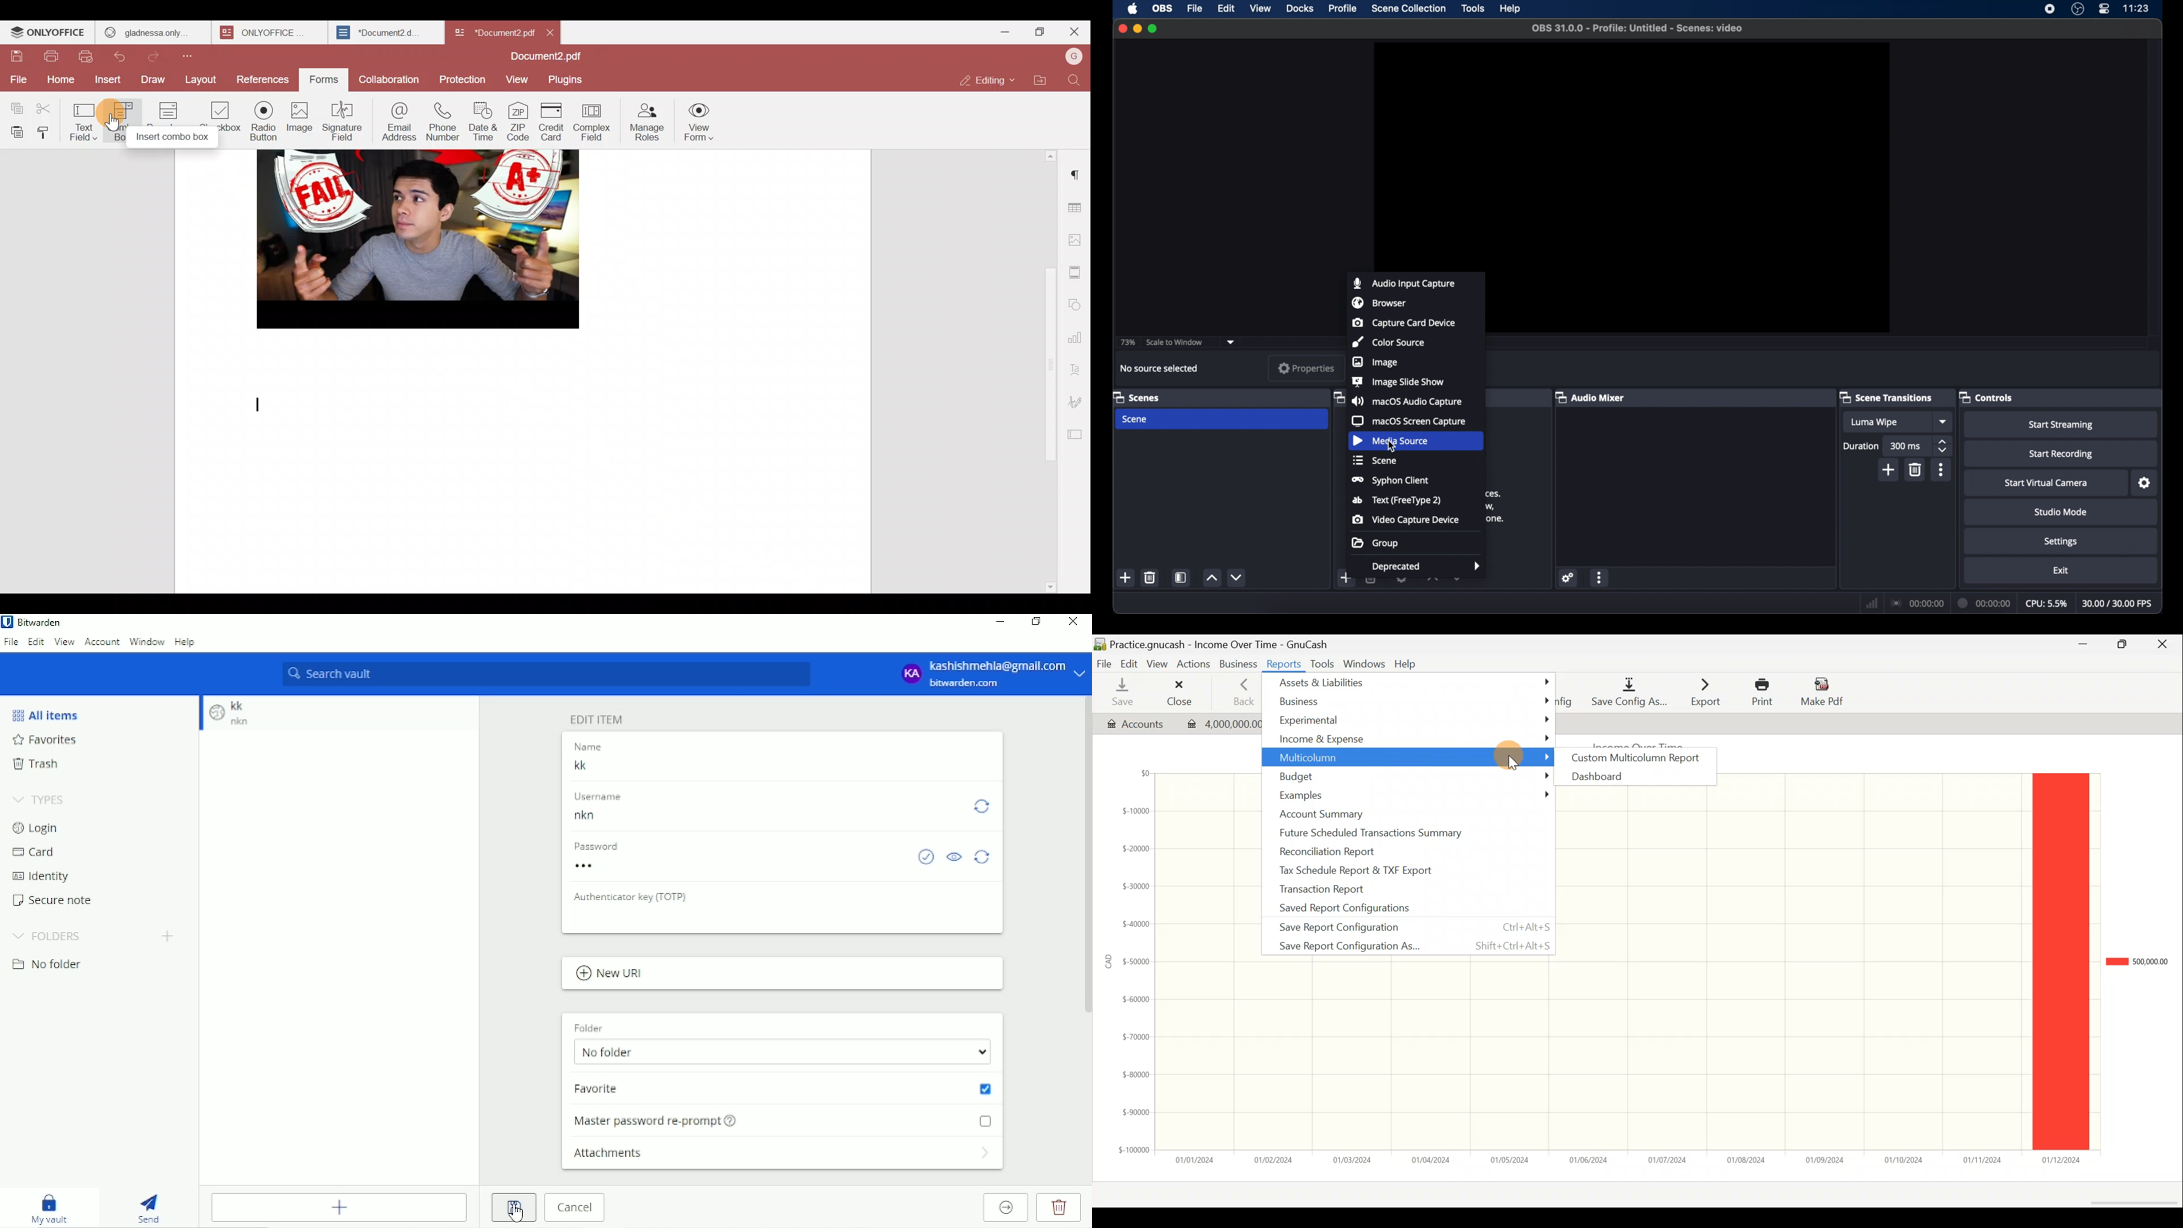  What do you see at coordinates (1149, 577) in the screenshot?
I see `delete` at bounding box center [1149, 577].